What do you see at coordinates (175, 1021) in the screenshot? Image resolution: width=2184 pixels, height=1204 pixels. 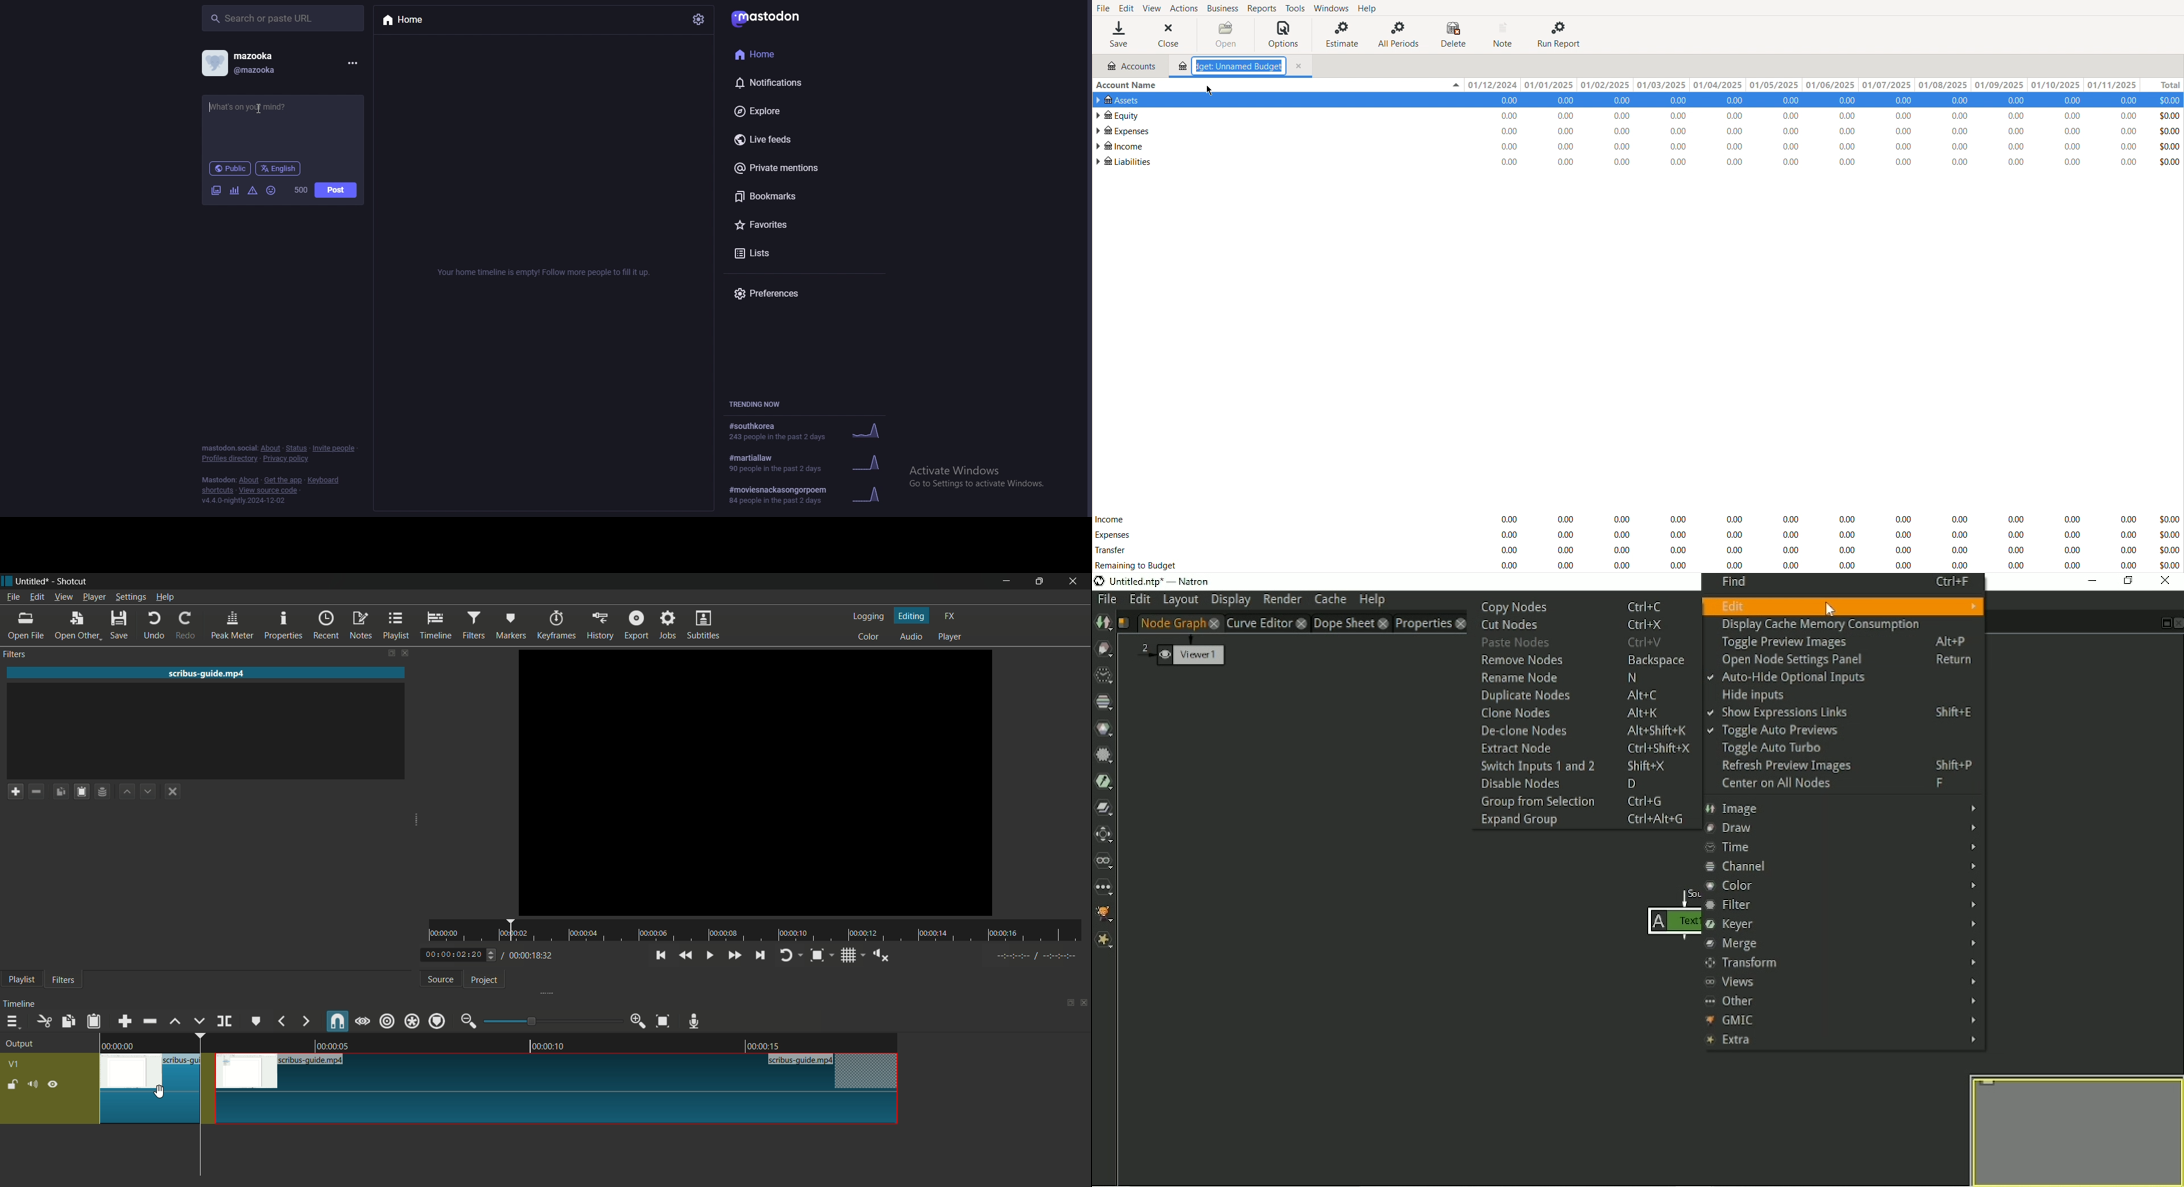 I see `lift` at bounding box center [175, 1021].